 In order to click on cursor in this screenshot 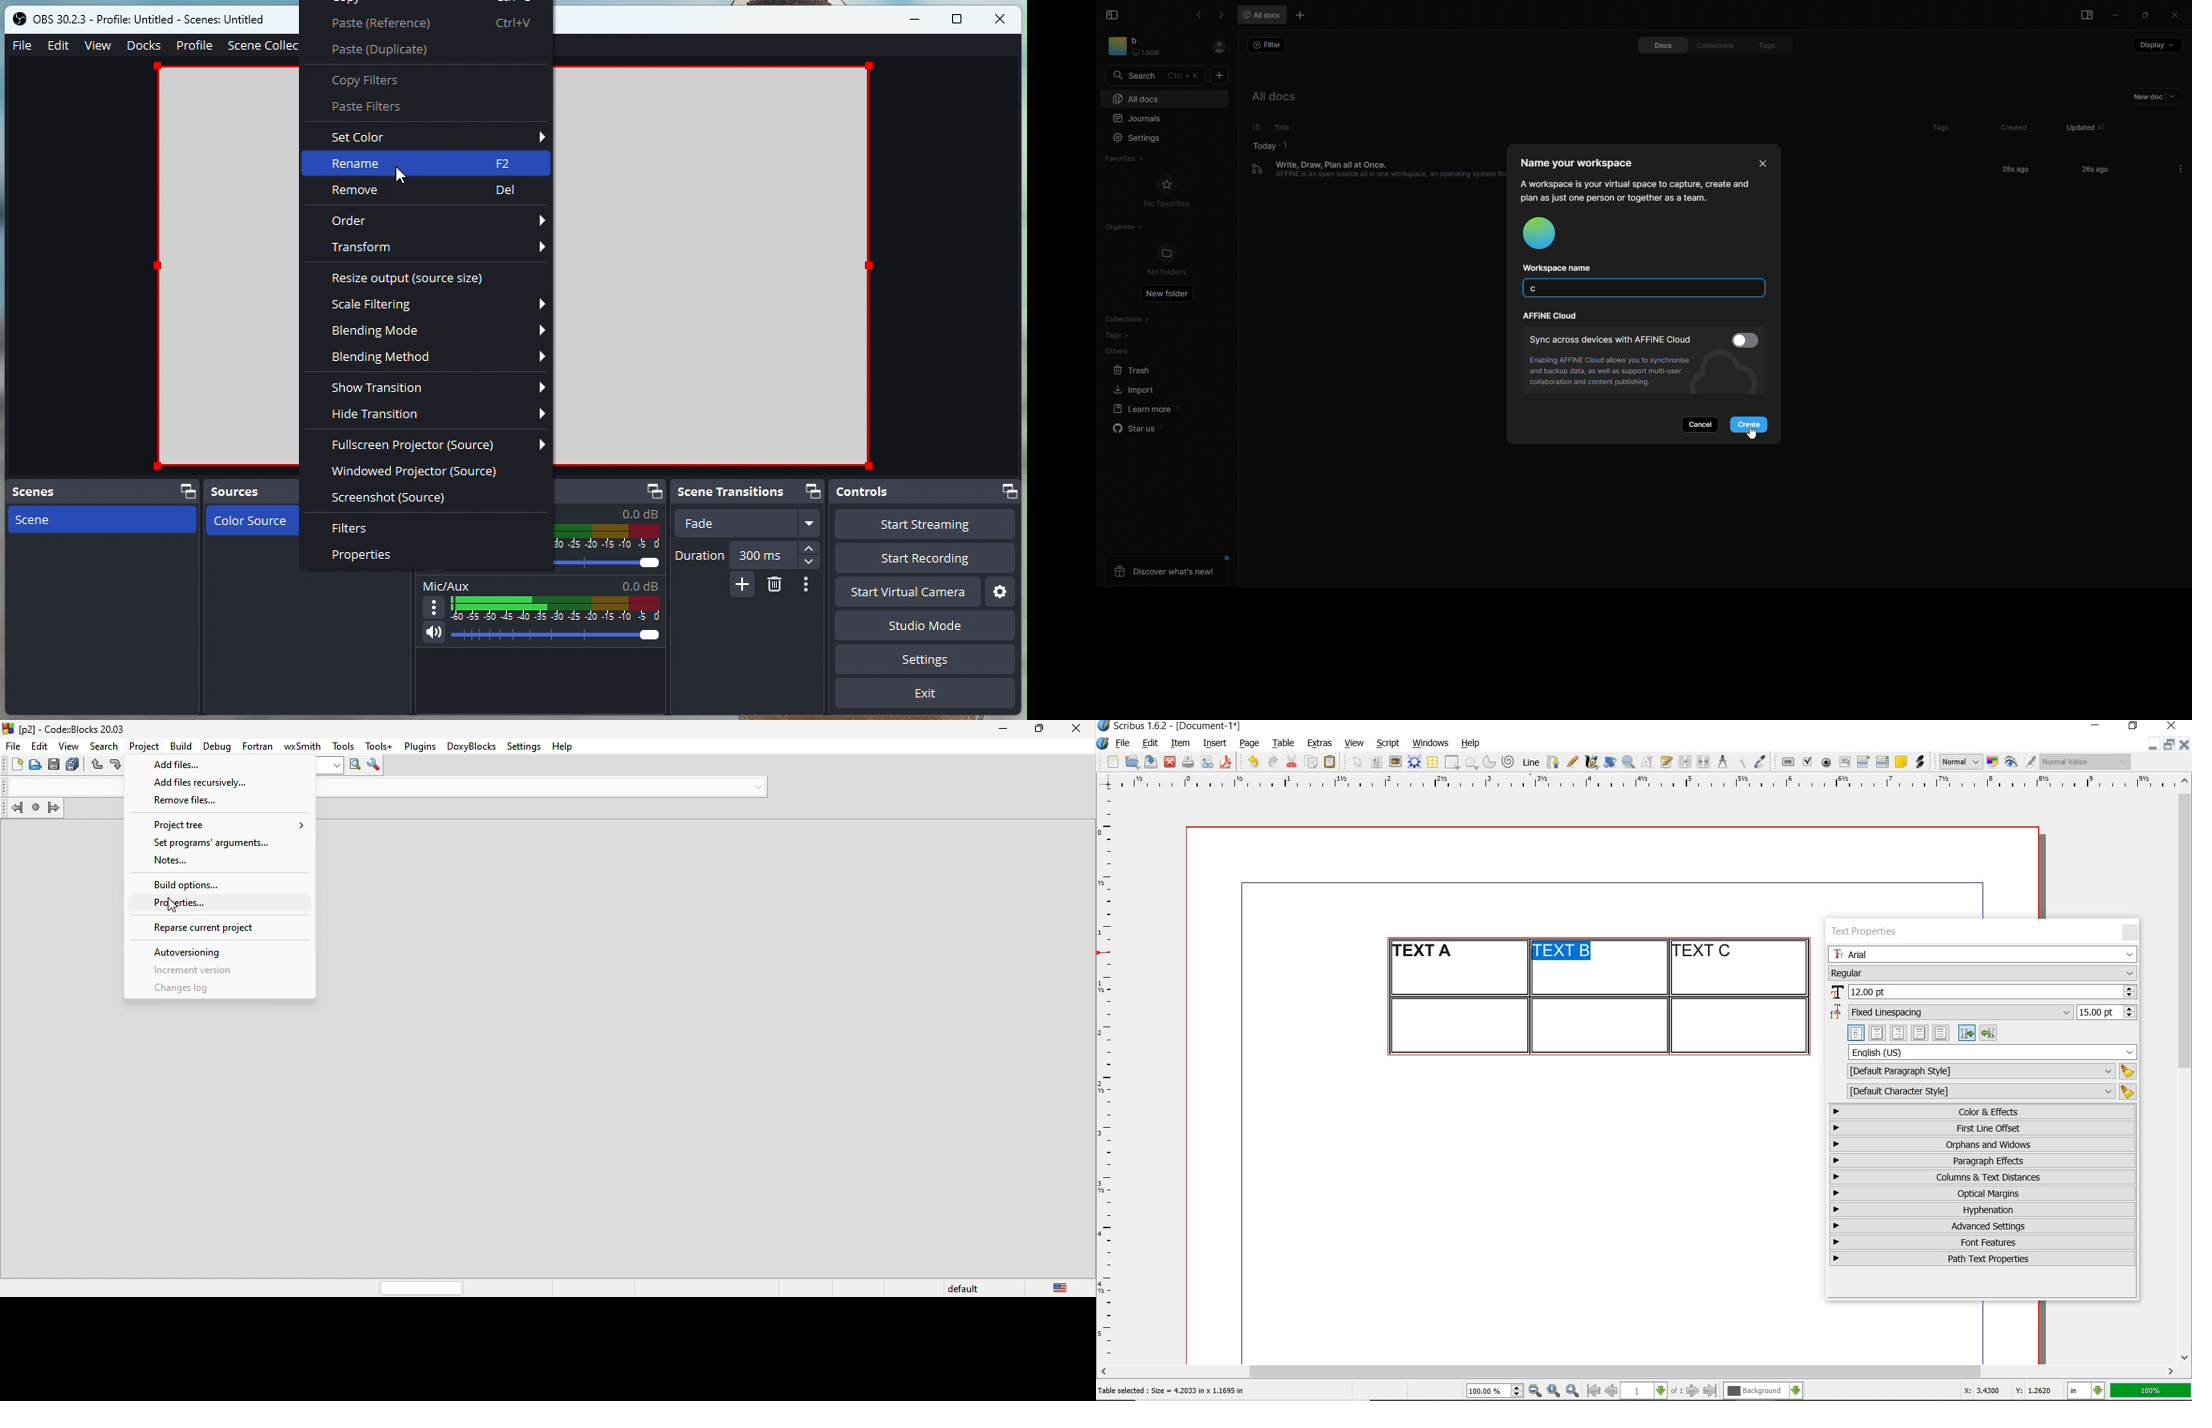, I will do `click(1754, 434)`.